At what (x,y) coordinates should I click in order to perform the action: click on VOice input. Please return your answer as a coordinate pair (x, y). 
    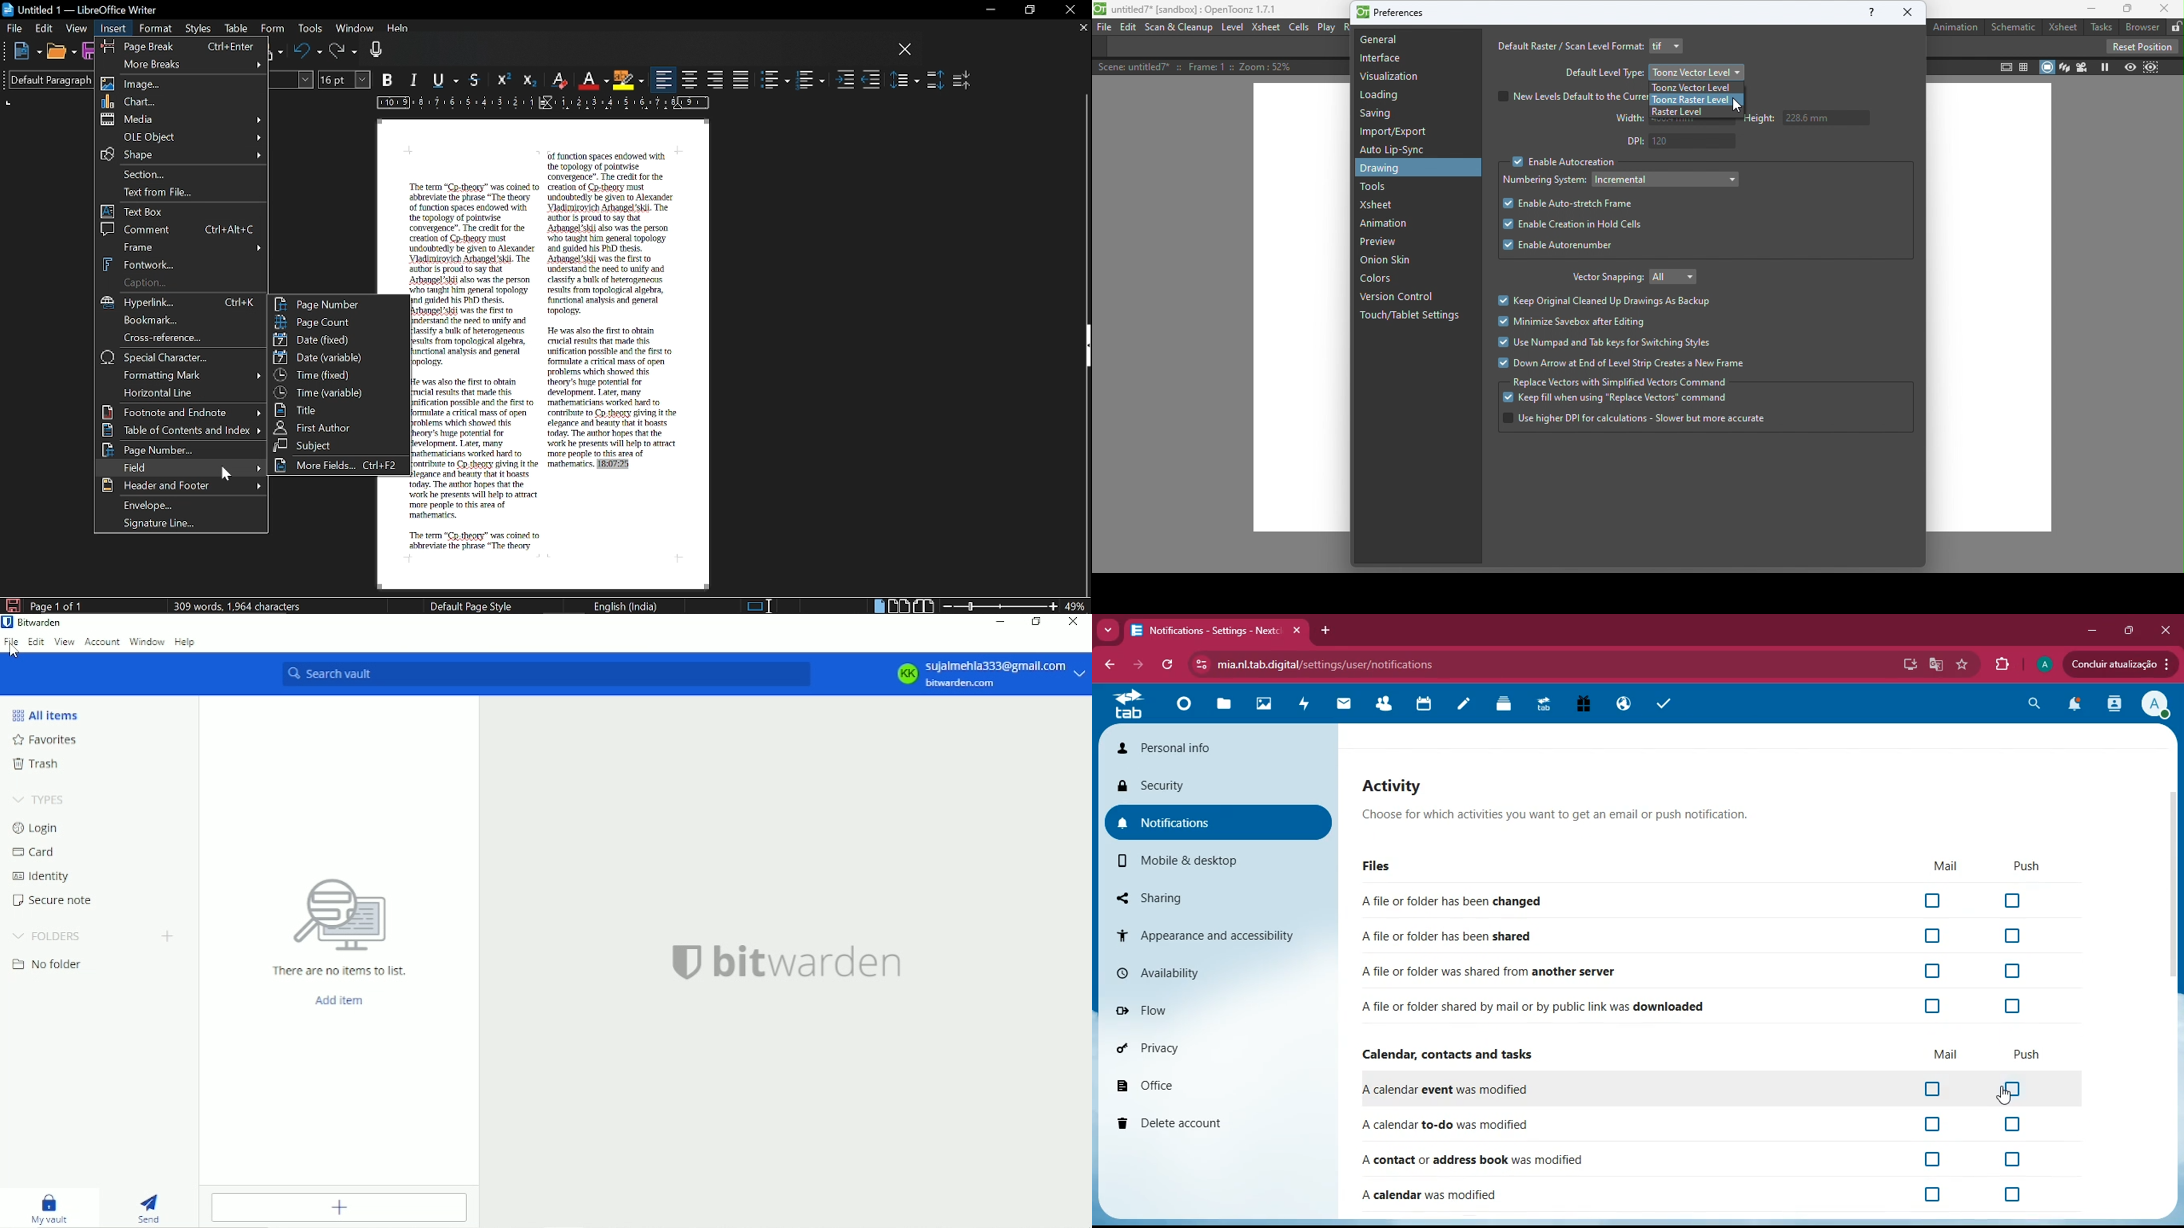
    Looking at the image, I should click on (630, 52).